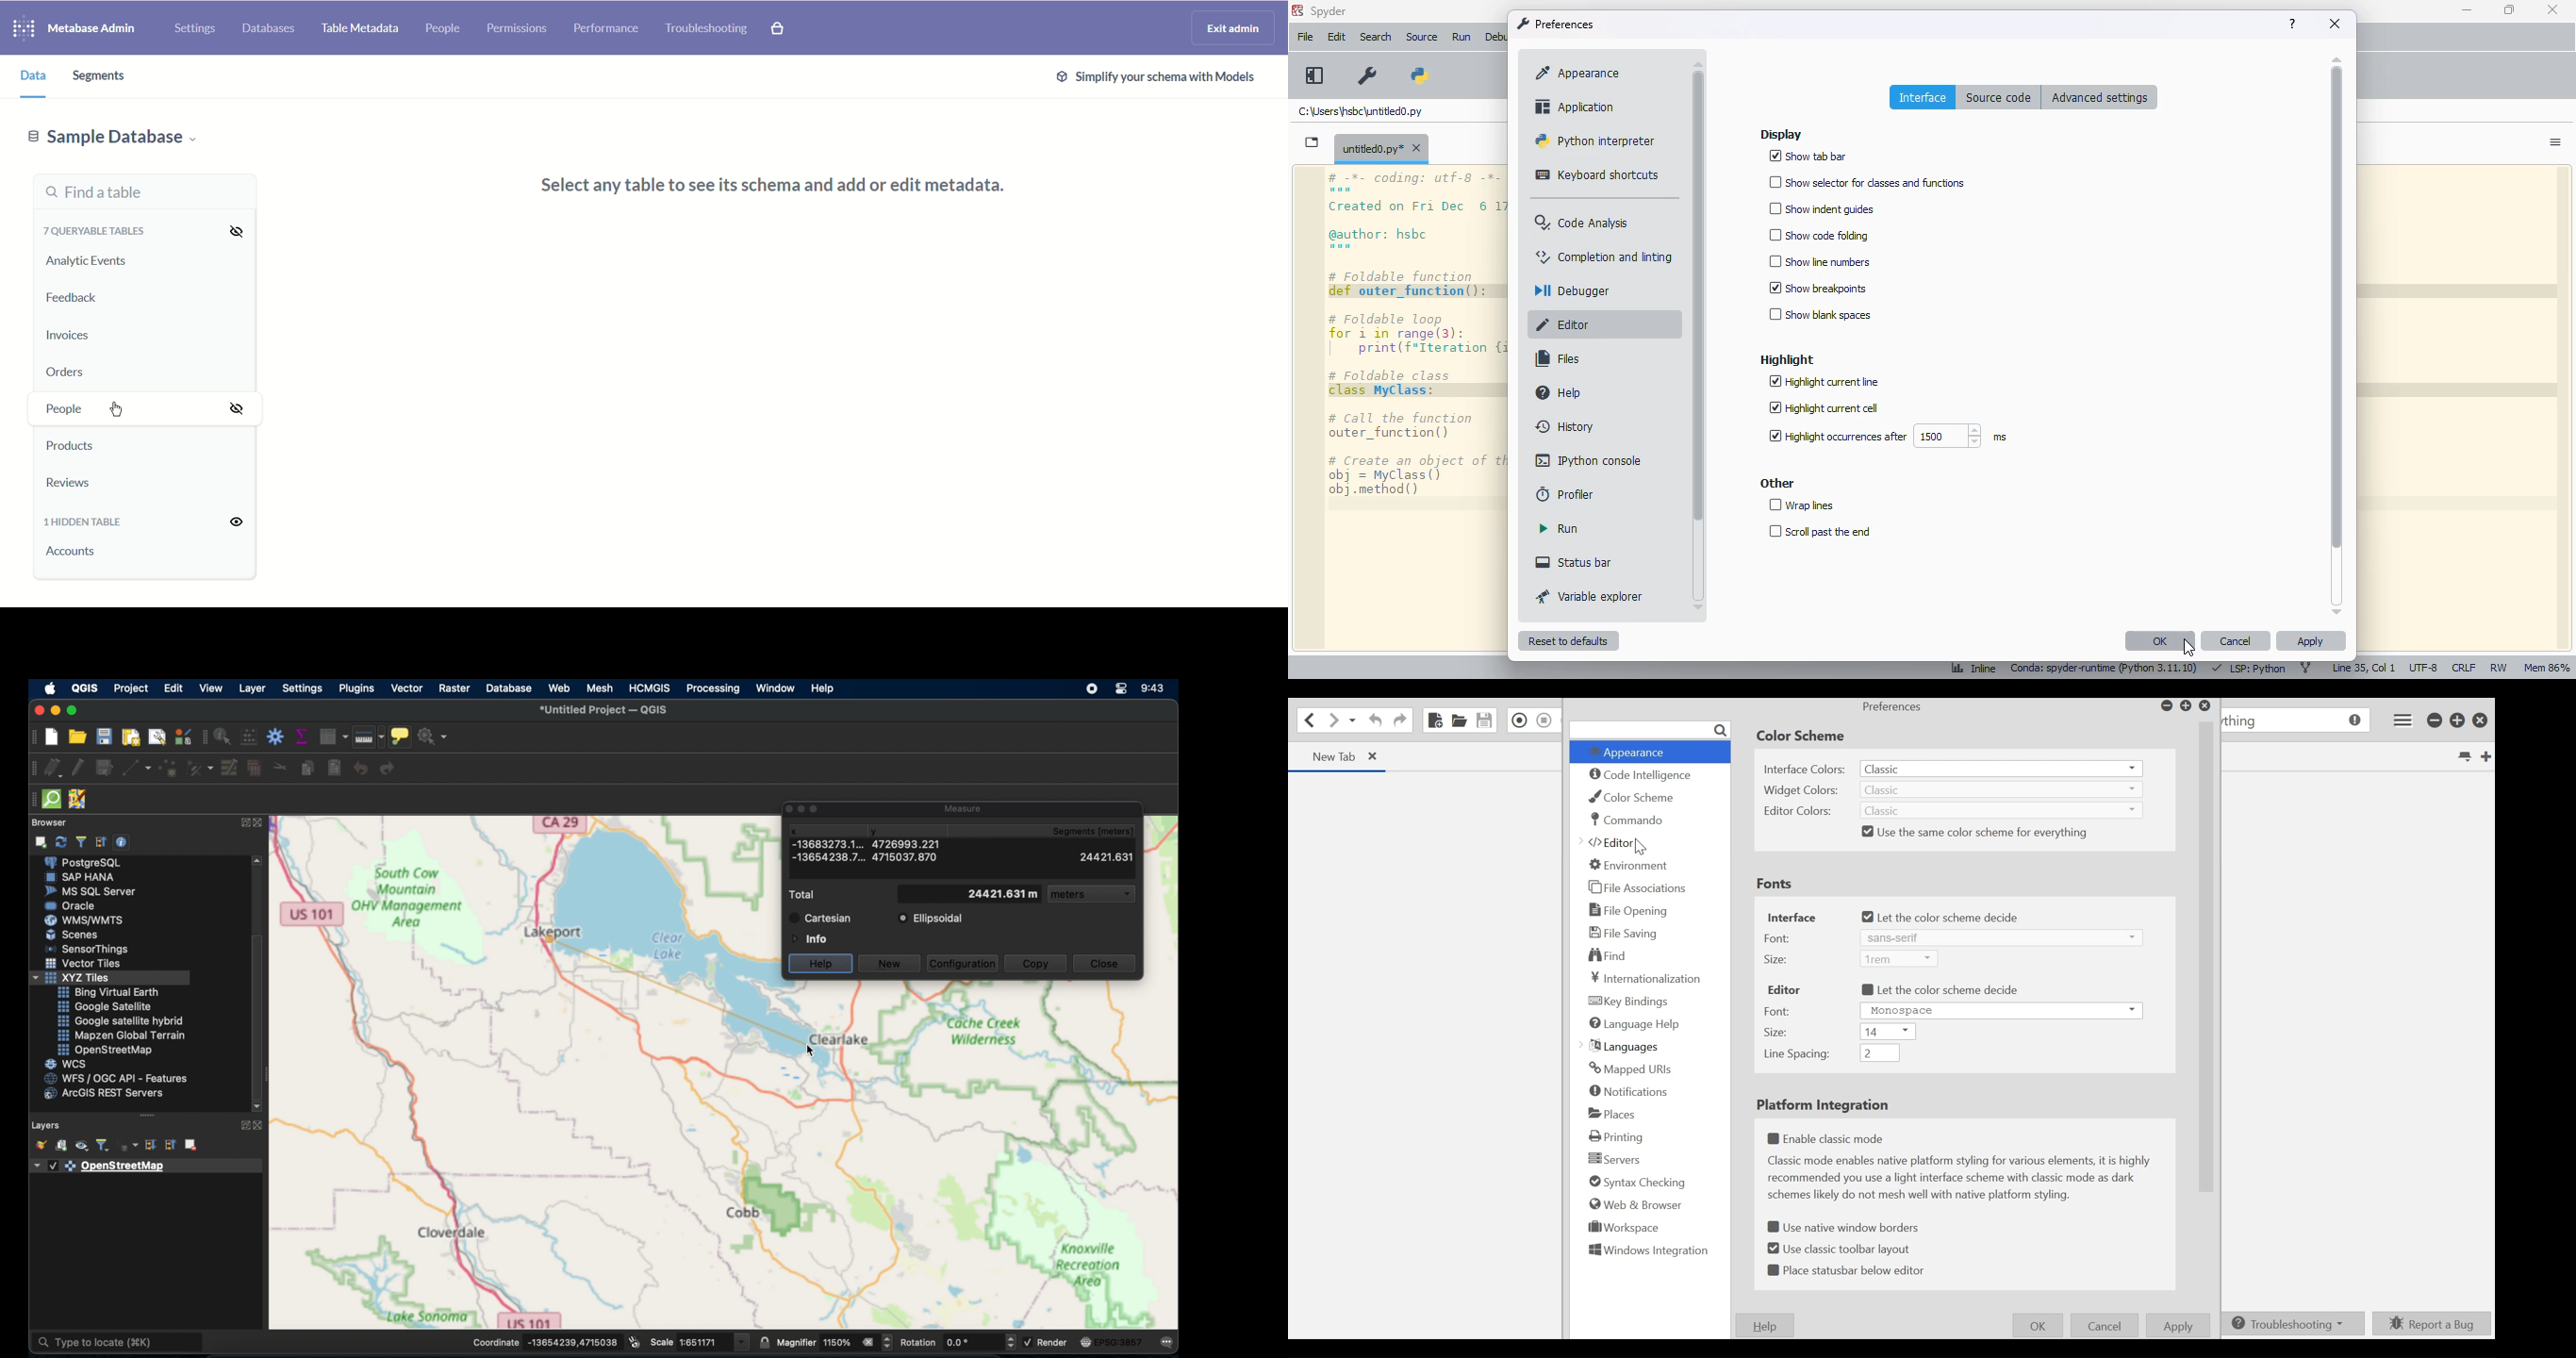 The height and width of the screenshot is (1372, 2576). I want to click on Let the color scheme decide, so click(1946, 917).